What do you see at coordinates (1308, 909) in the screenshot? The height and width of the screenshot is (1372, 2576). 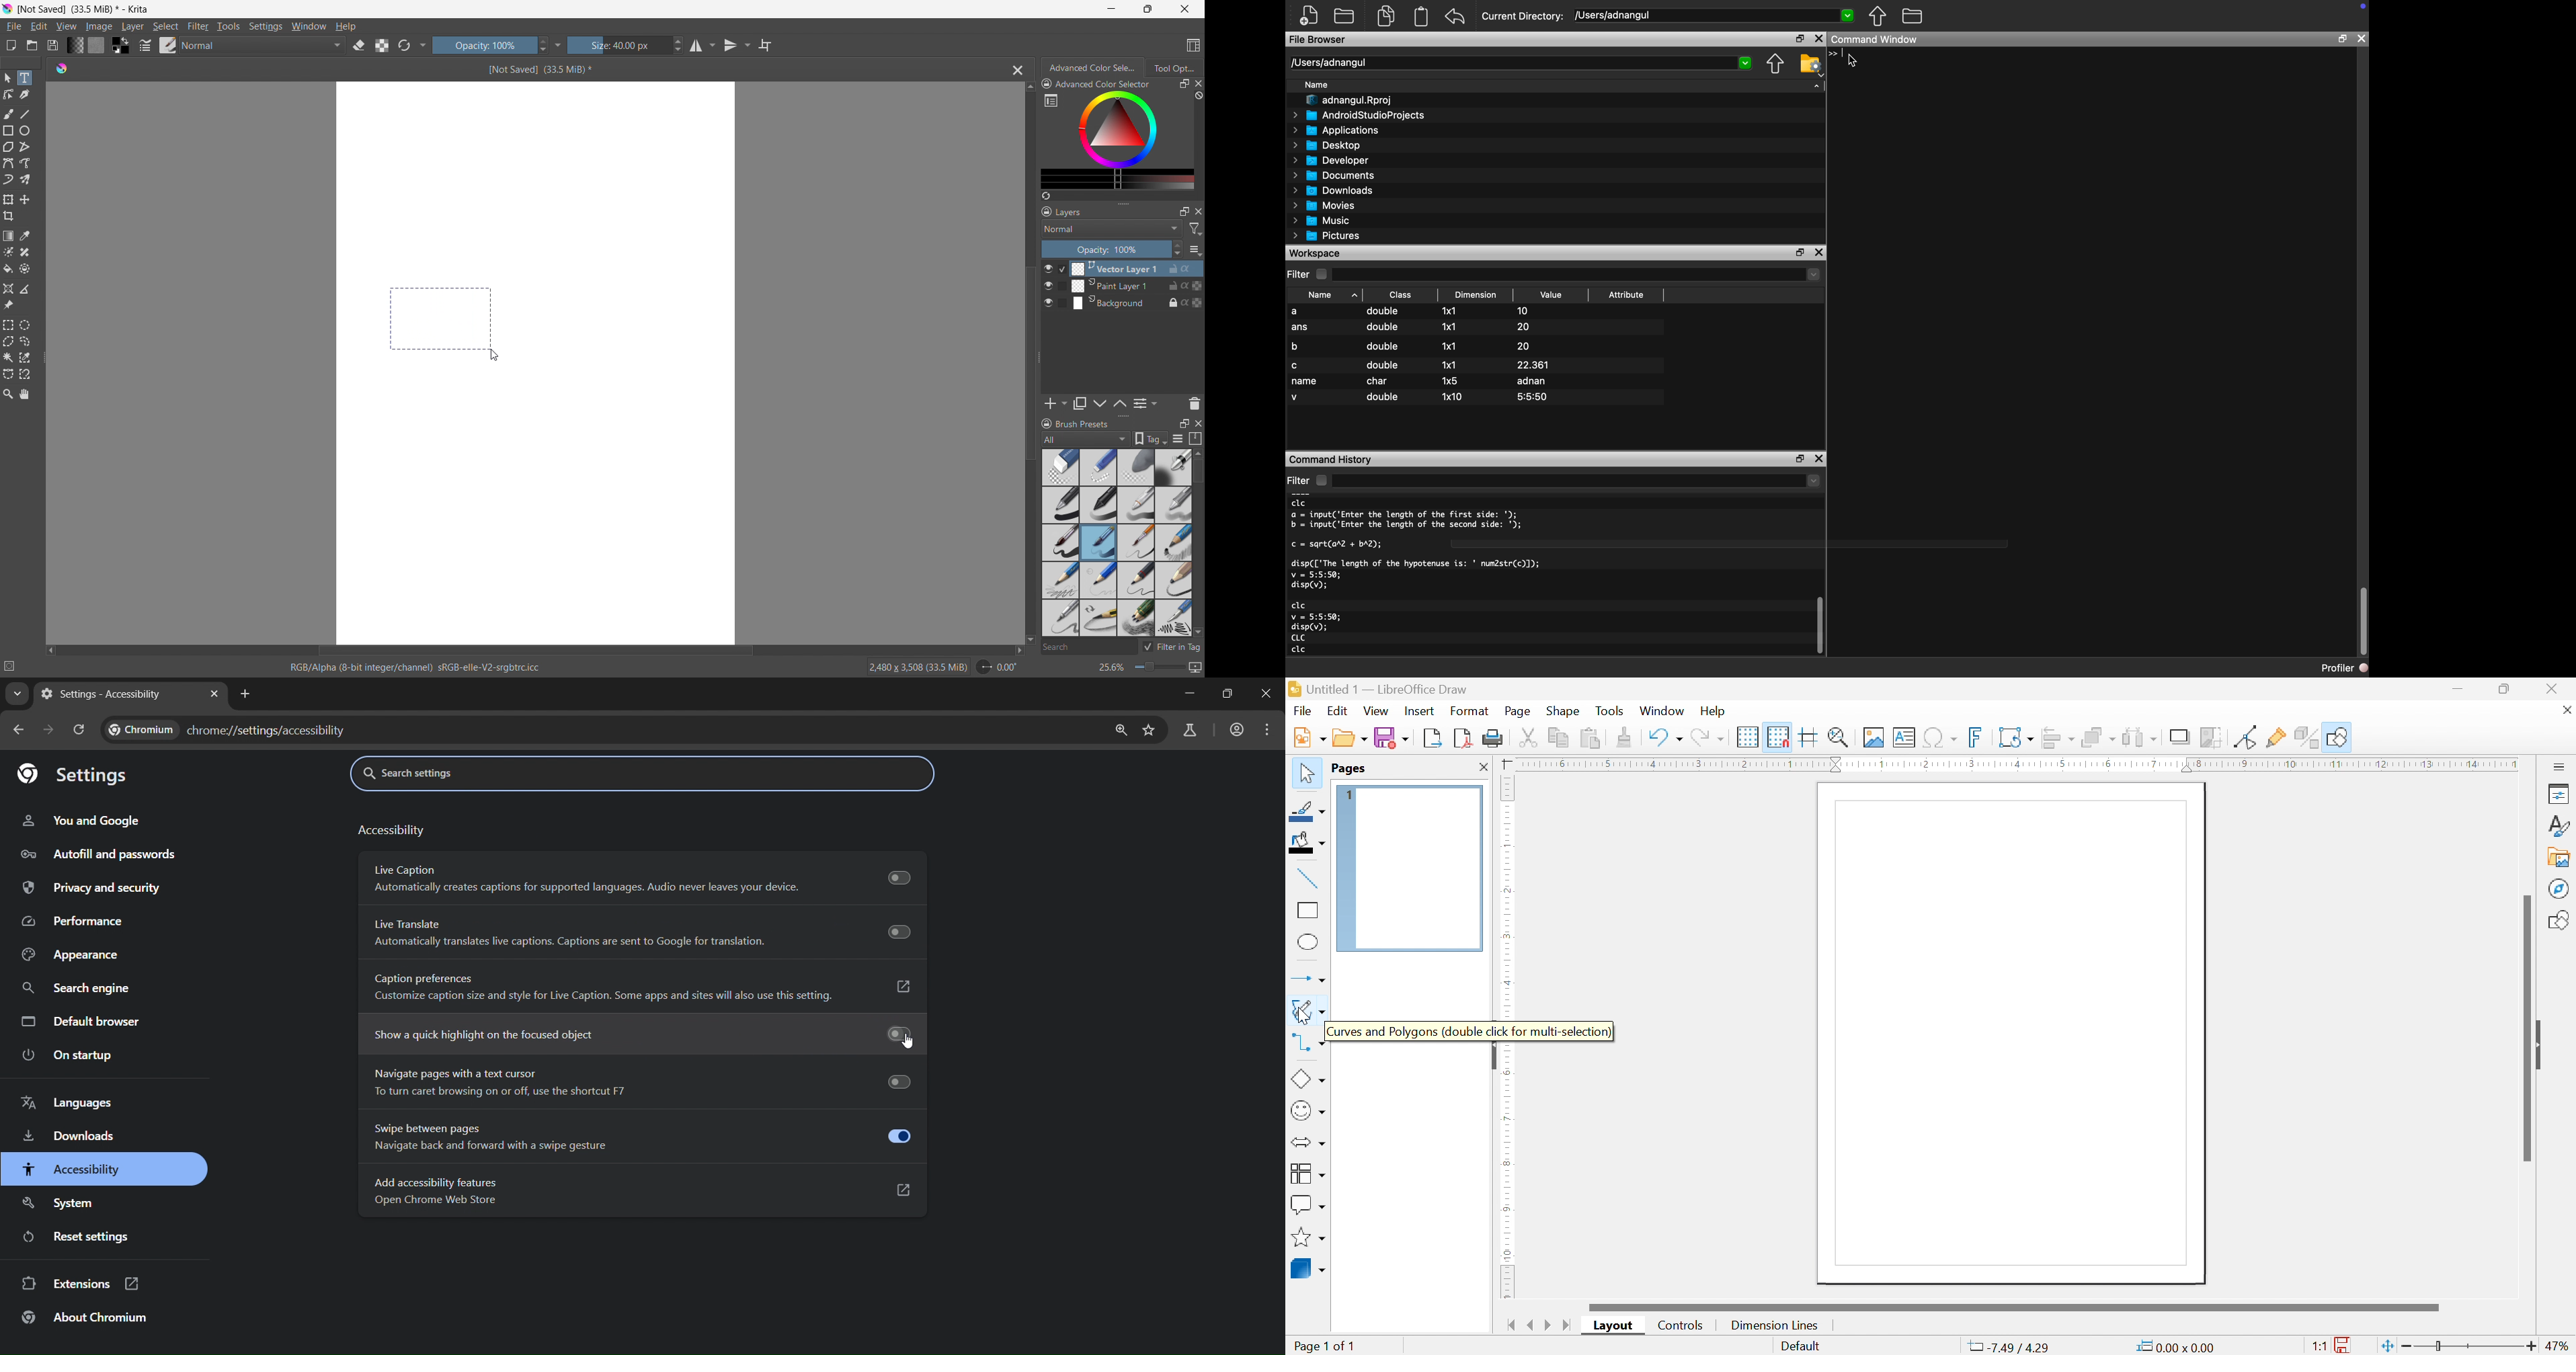 I see `rectangle` at bounding box center [1308, 909].